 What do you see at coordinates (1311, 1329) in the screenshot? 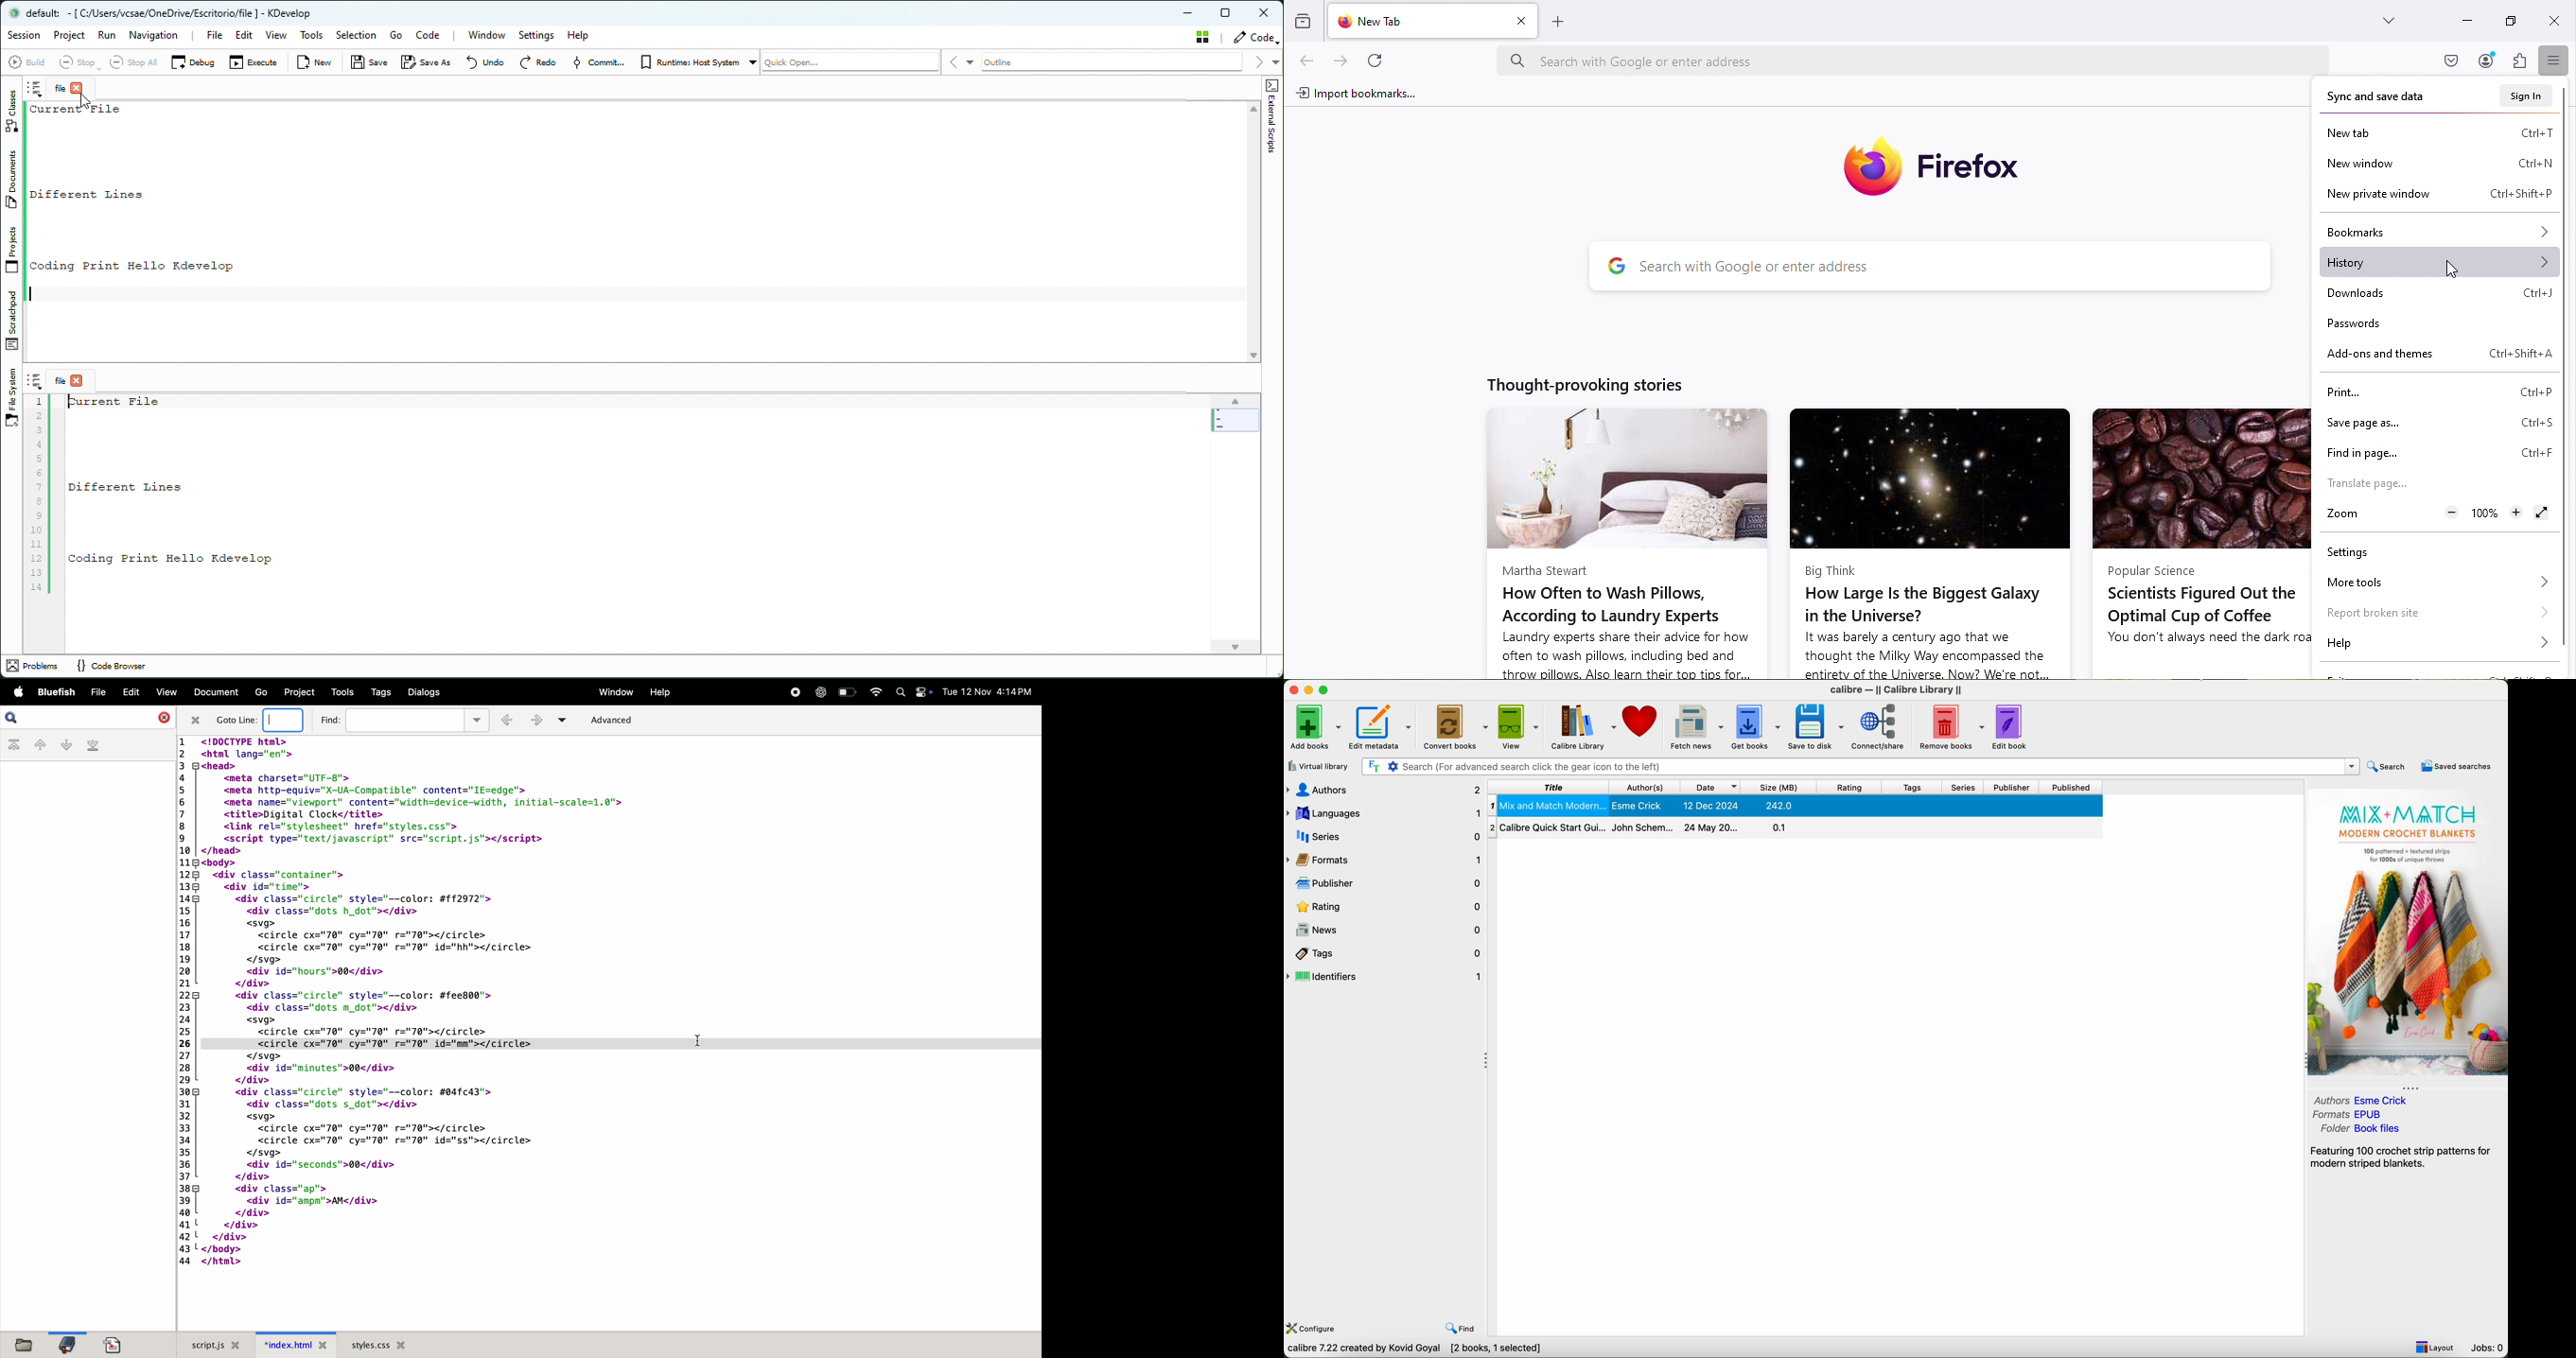
I see `configure` at bounding box center [1311, 1329].